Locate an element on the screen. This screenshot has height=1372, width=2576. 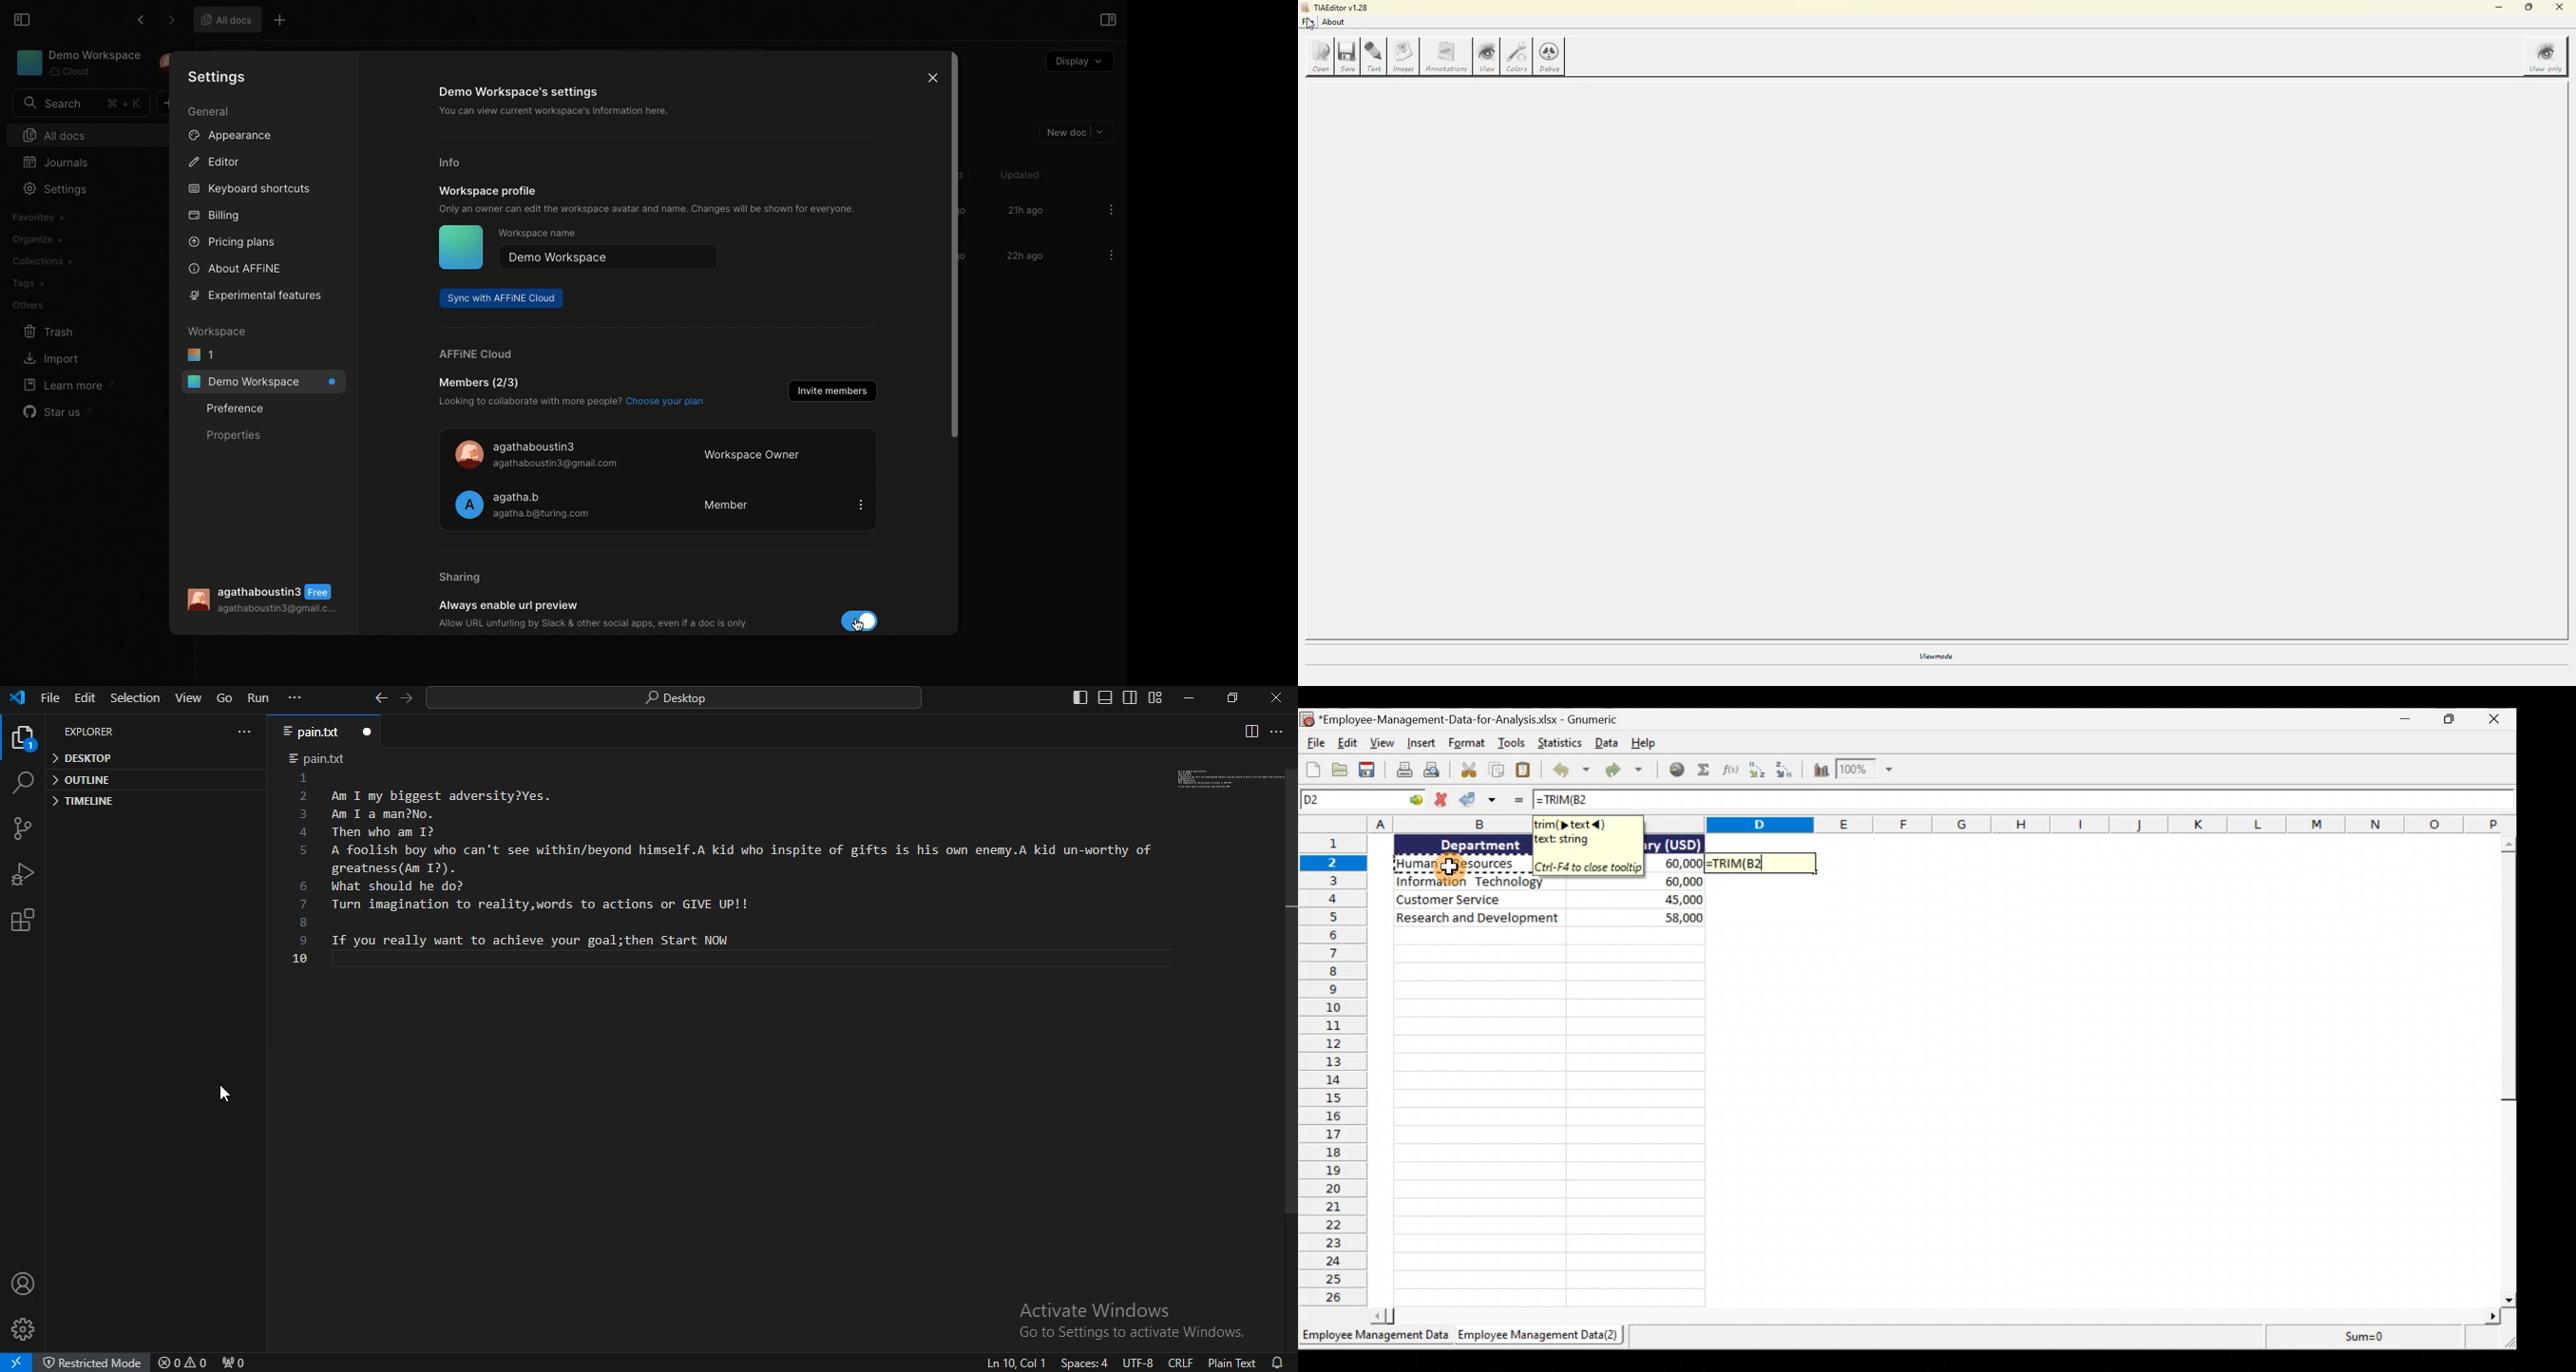
Sync with AFFINE cloud is located at coordinates (502, 298).